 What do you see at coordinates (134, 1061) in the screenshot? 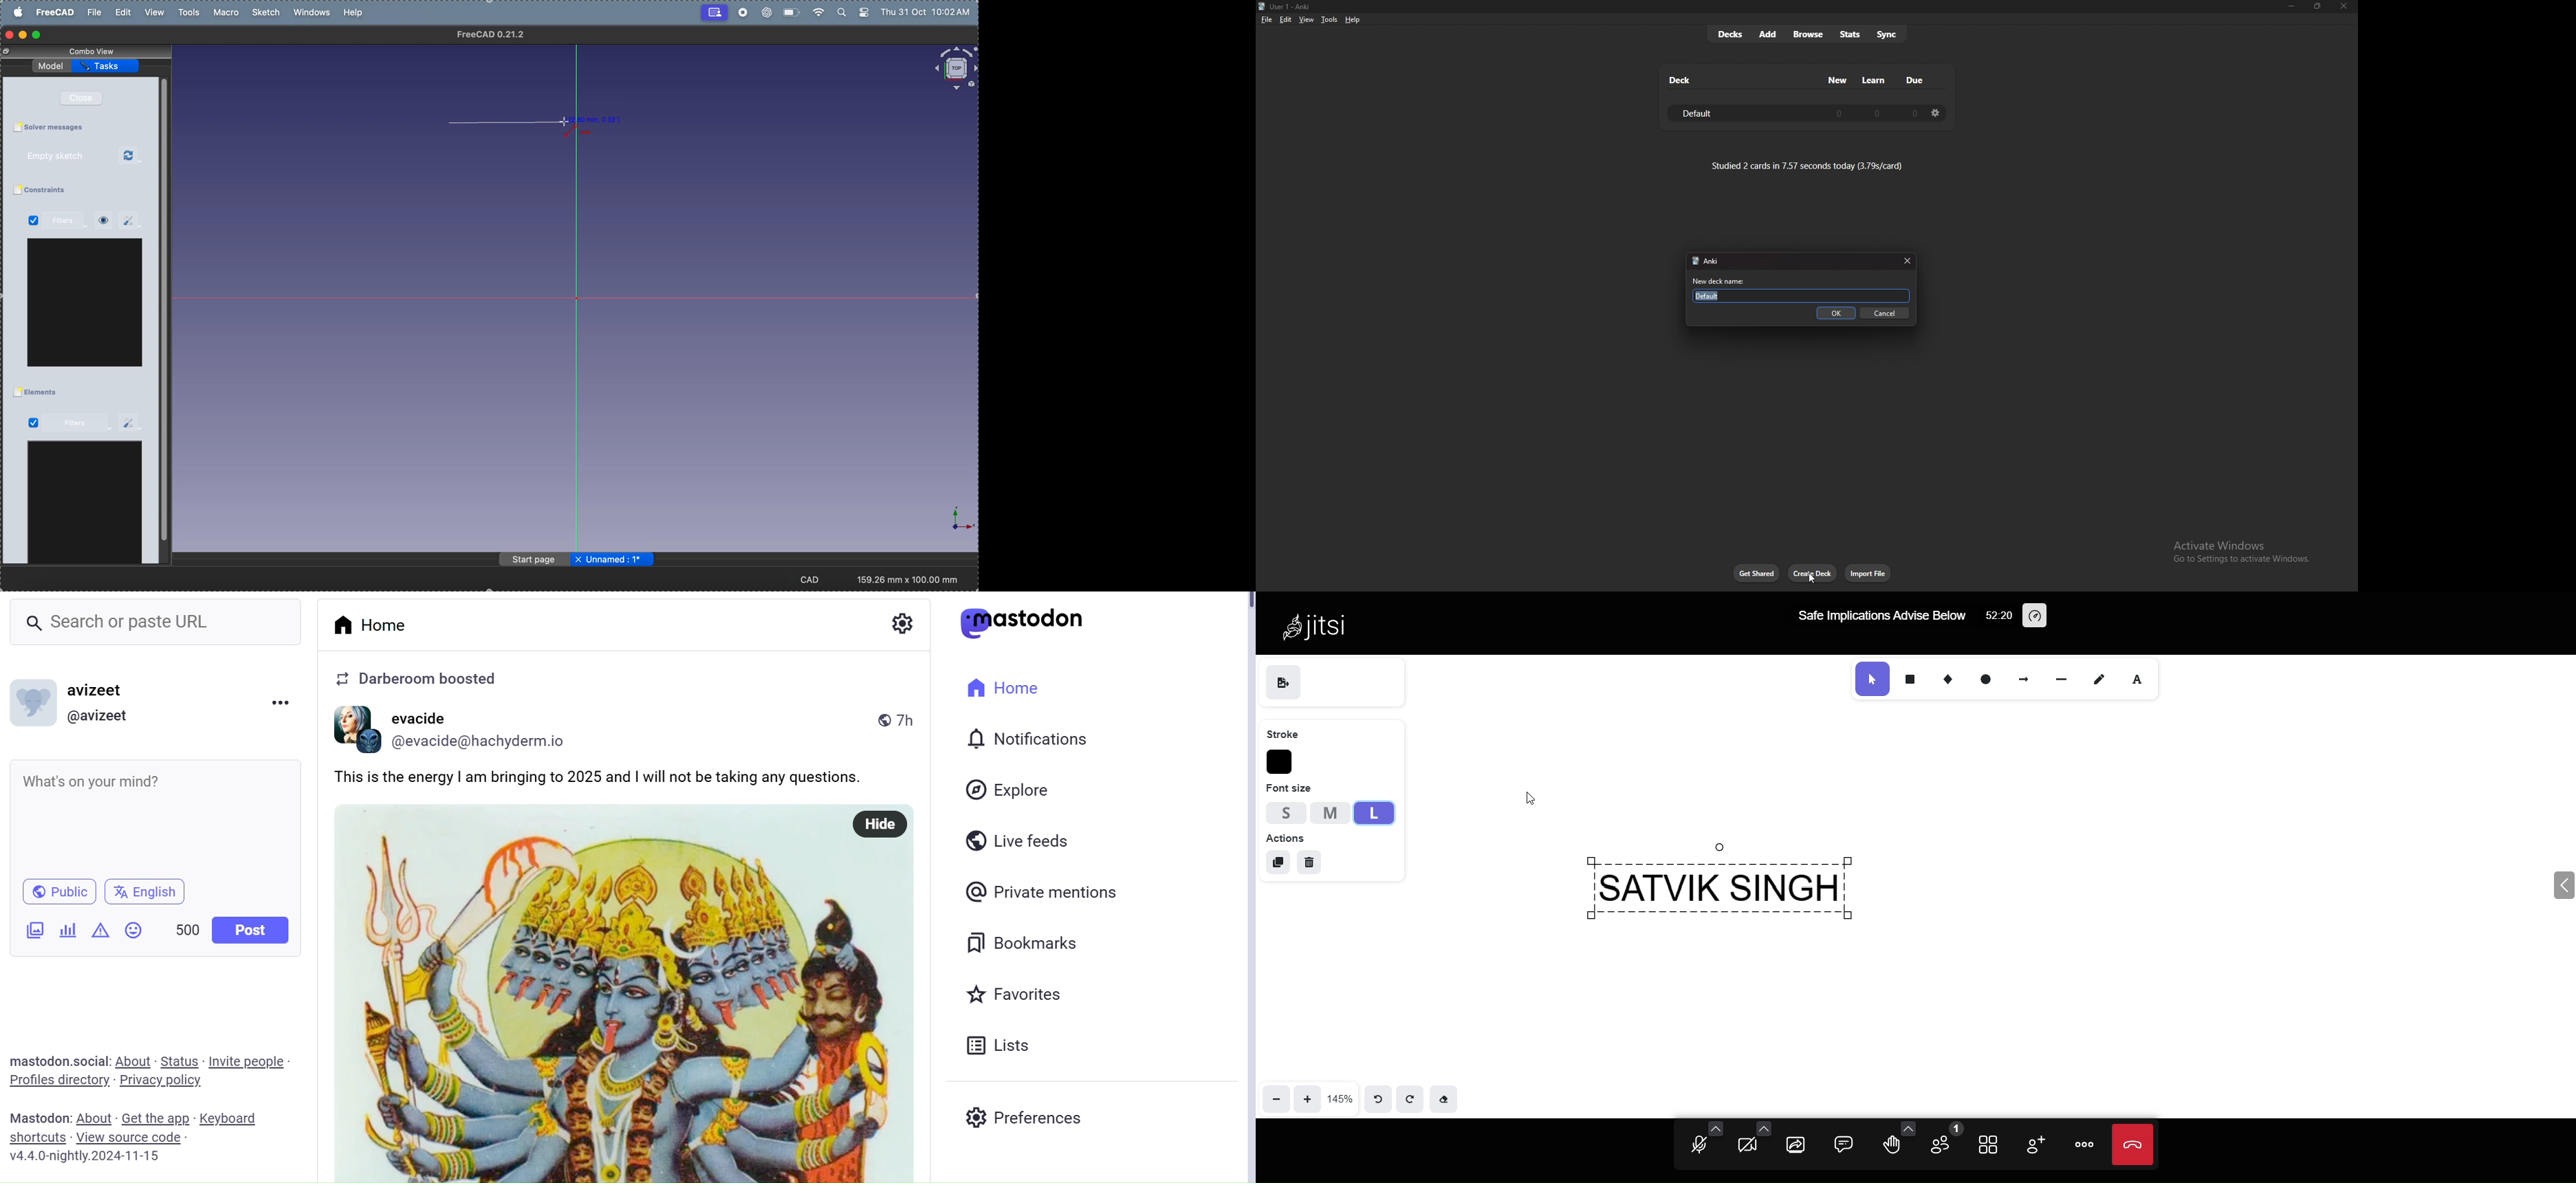
I see `About` at bounding box center [134, 1061].